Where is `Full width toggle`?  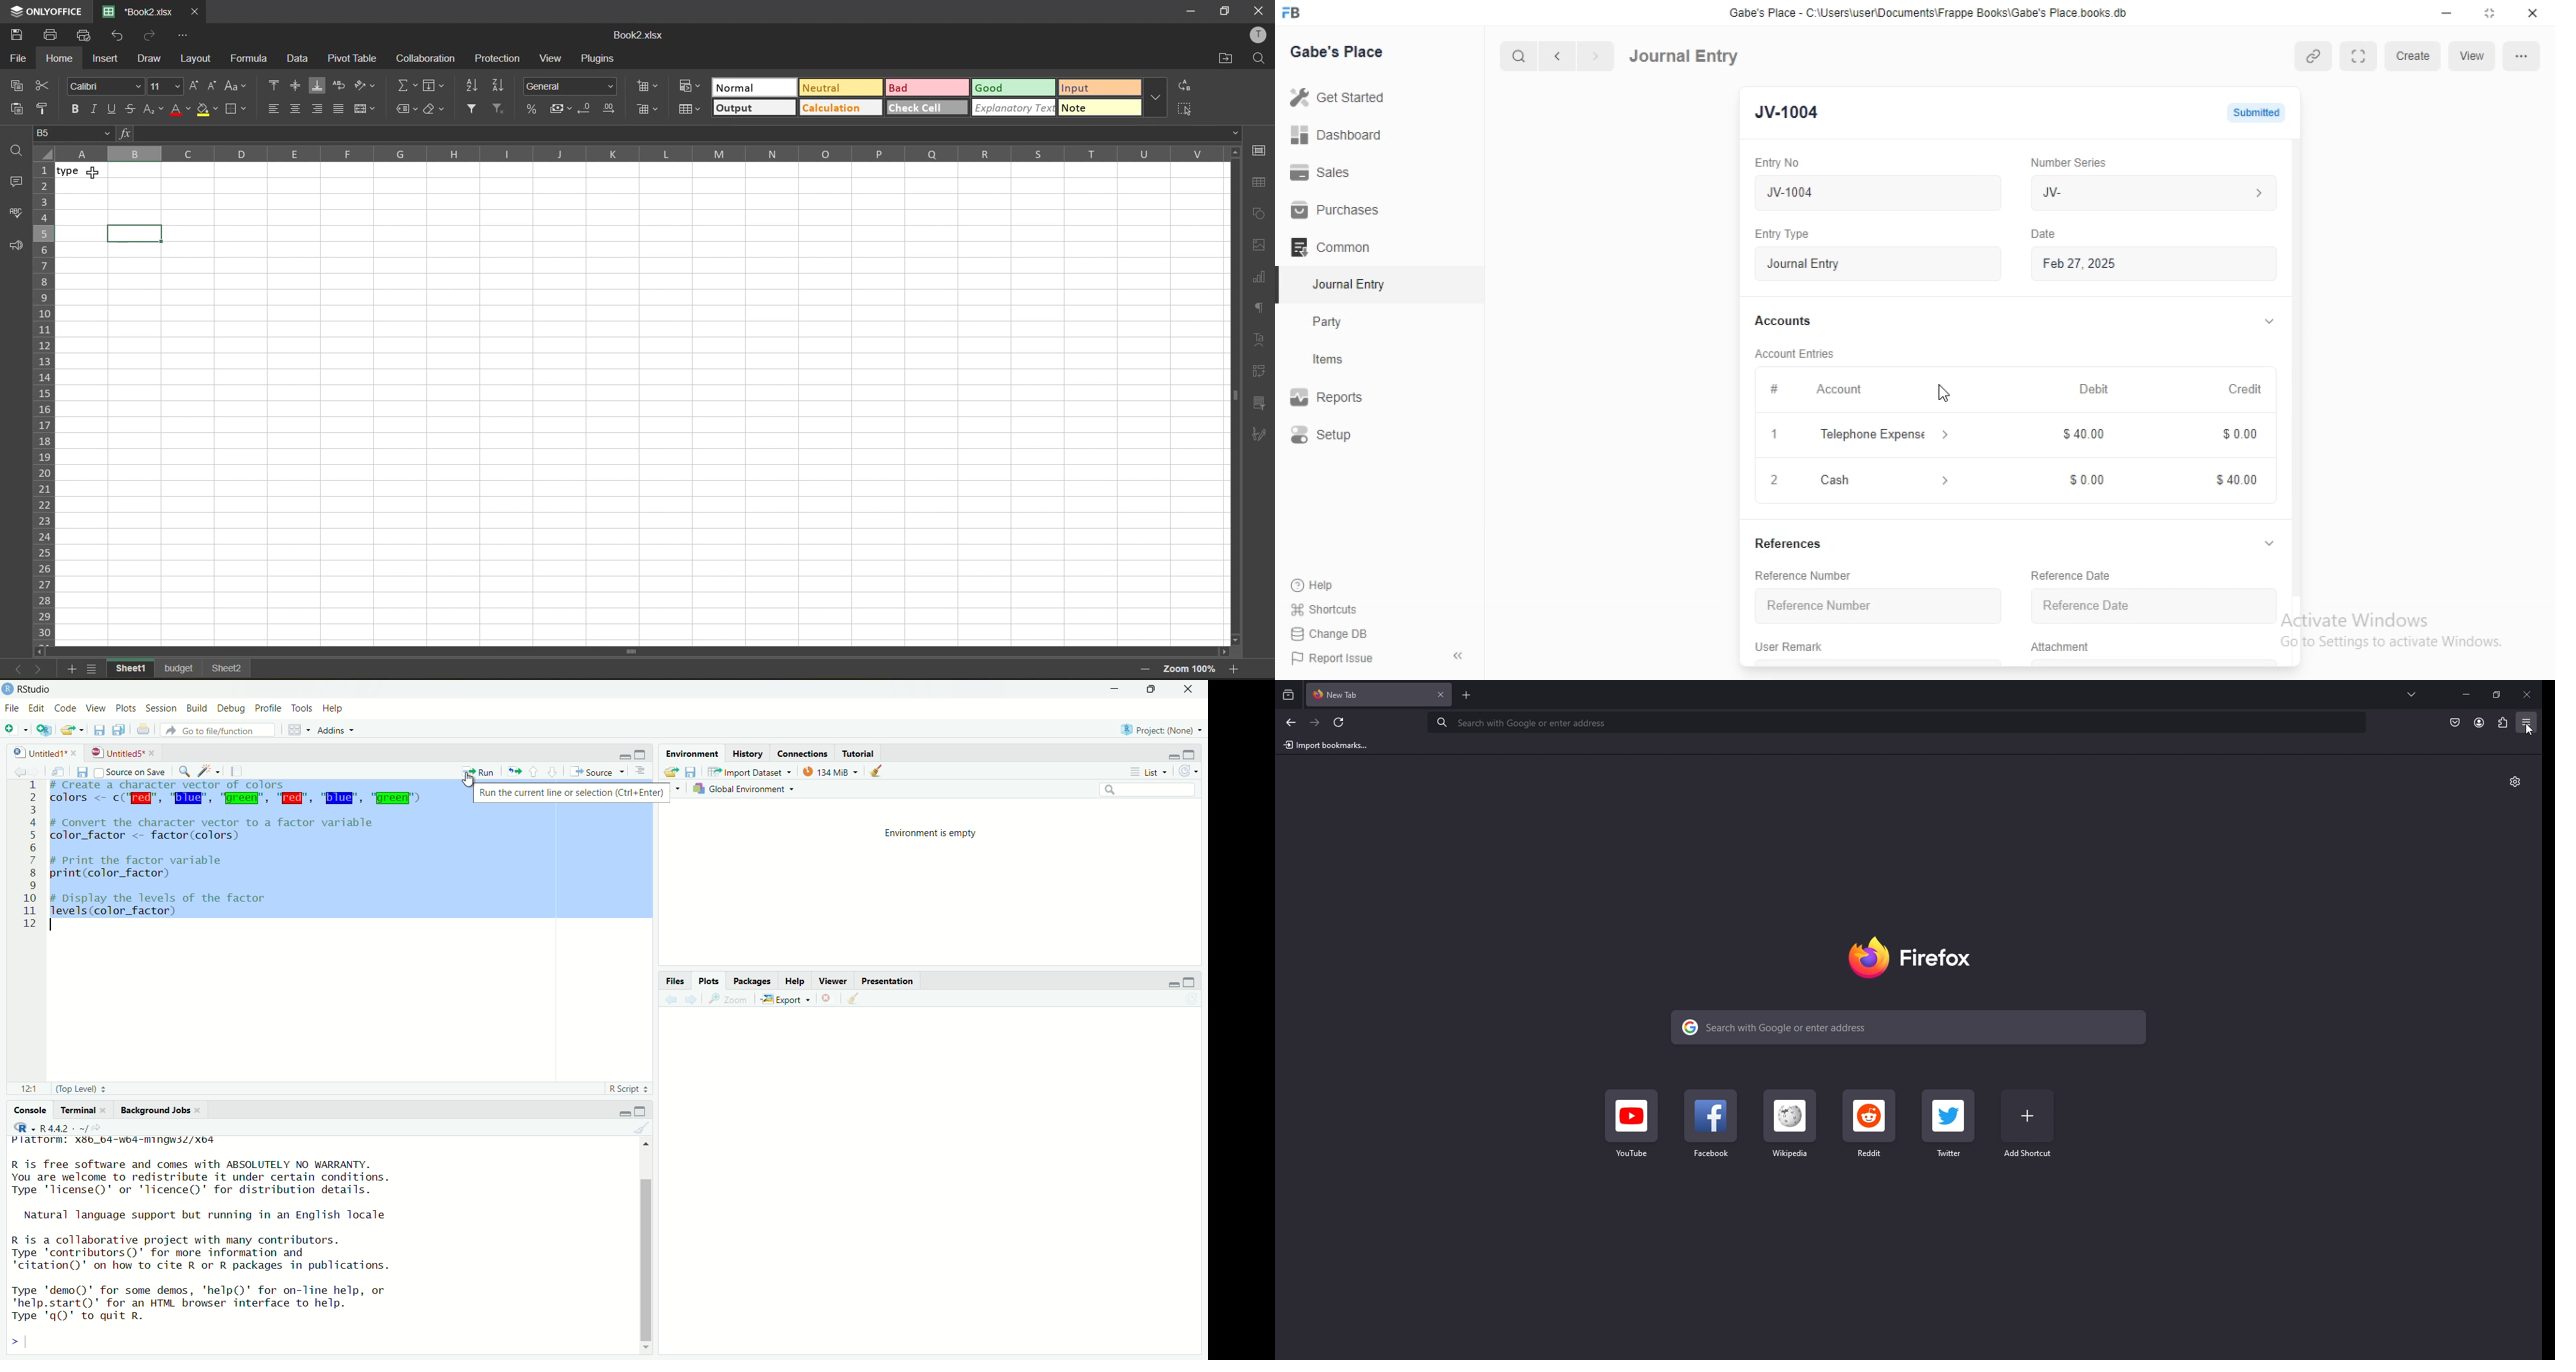
Full width toggle is located at coordinates (2358, 56).